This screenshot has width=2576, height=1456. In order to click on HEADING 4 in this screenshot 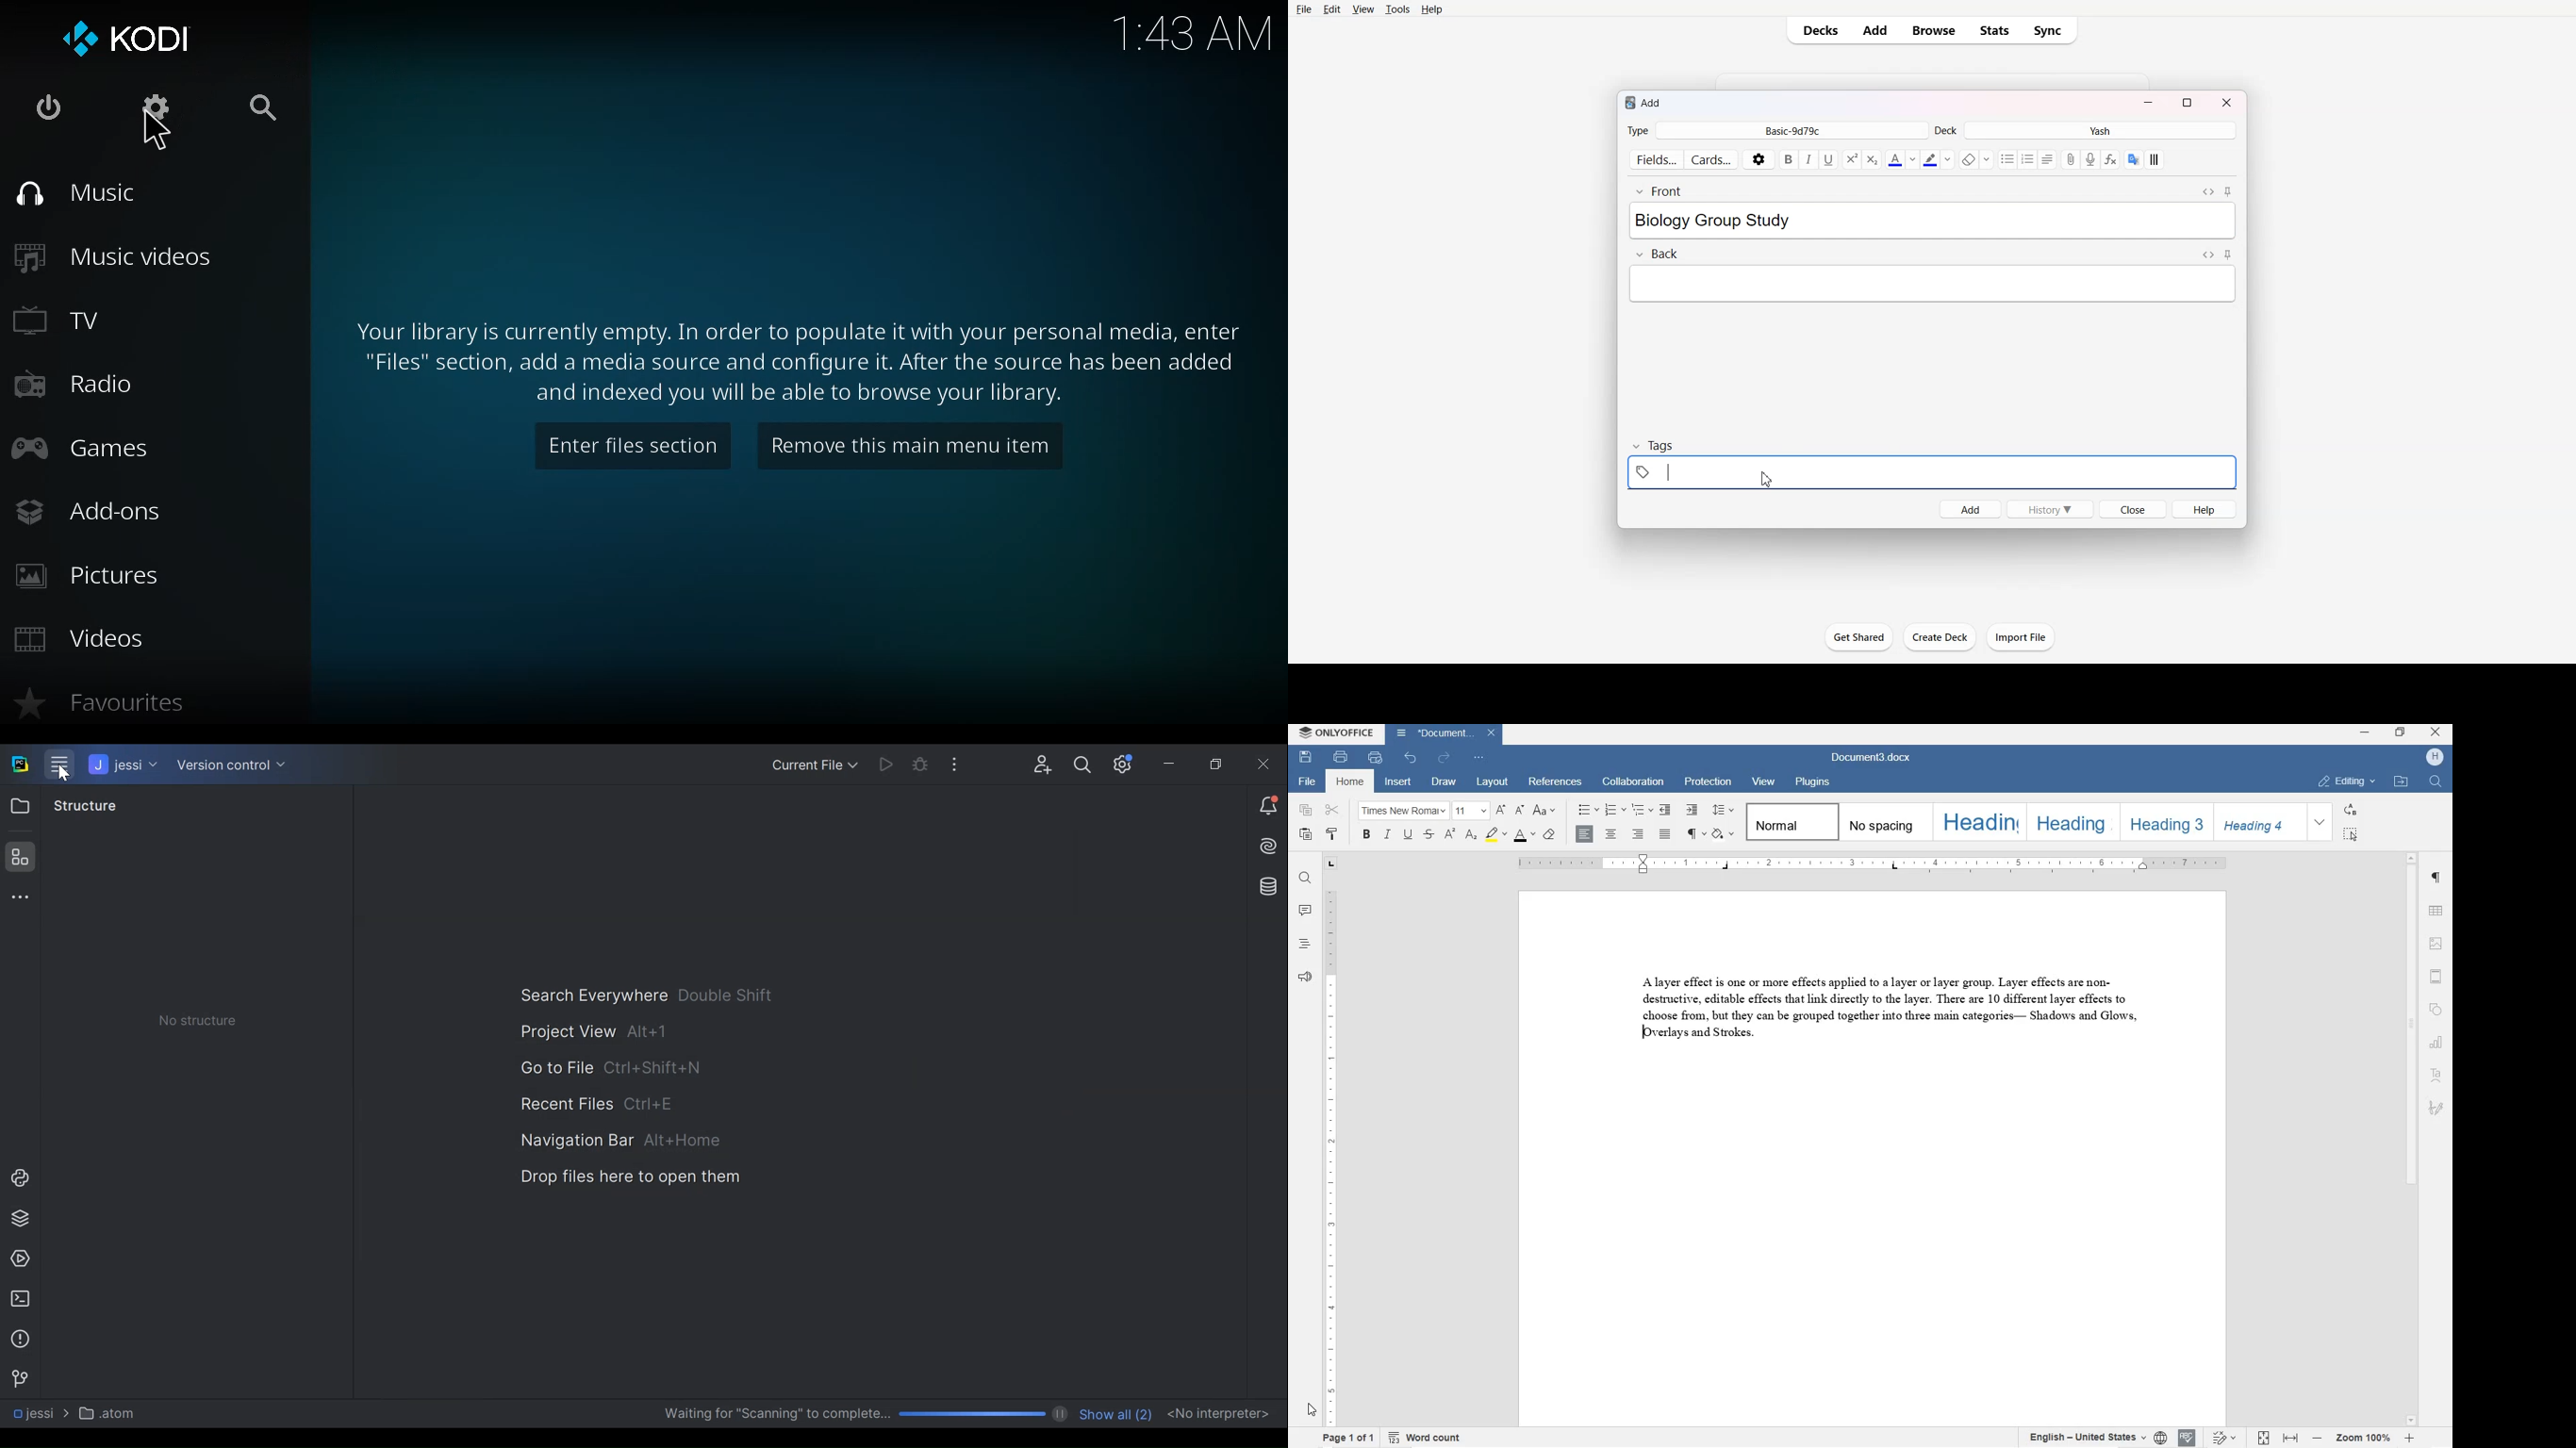, I will do `click(2259, 822)`.